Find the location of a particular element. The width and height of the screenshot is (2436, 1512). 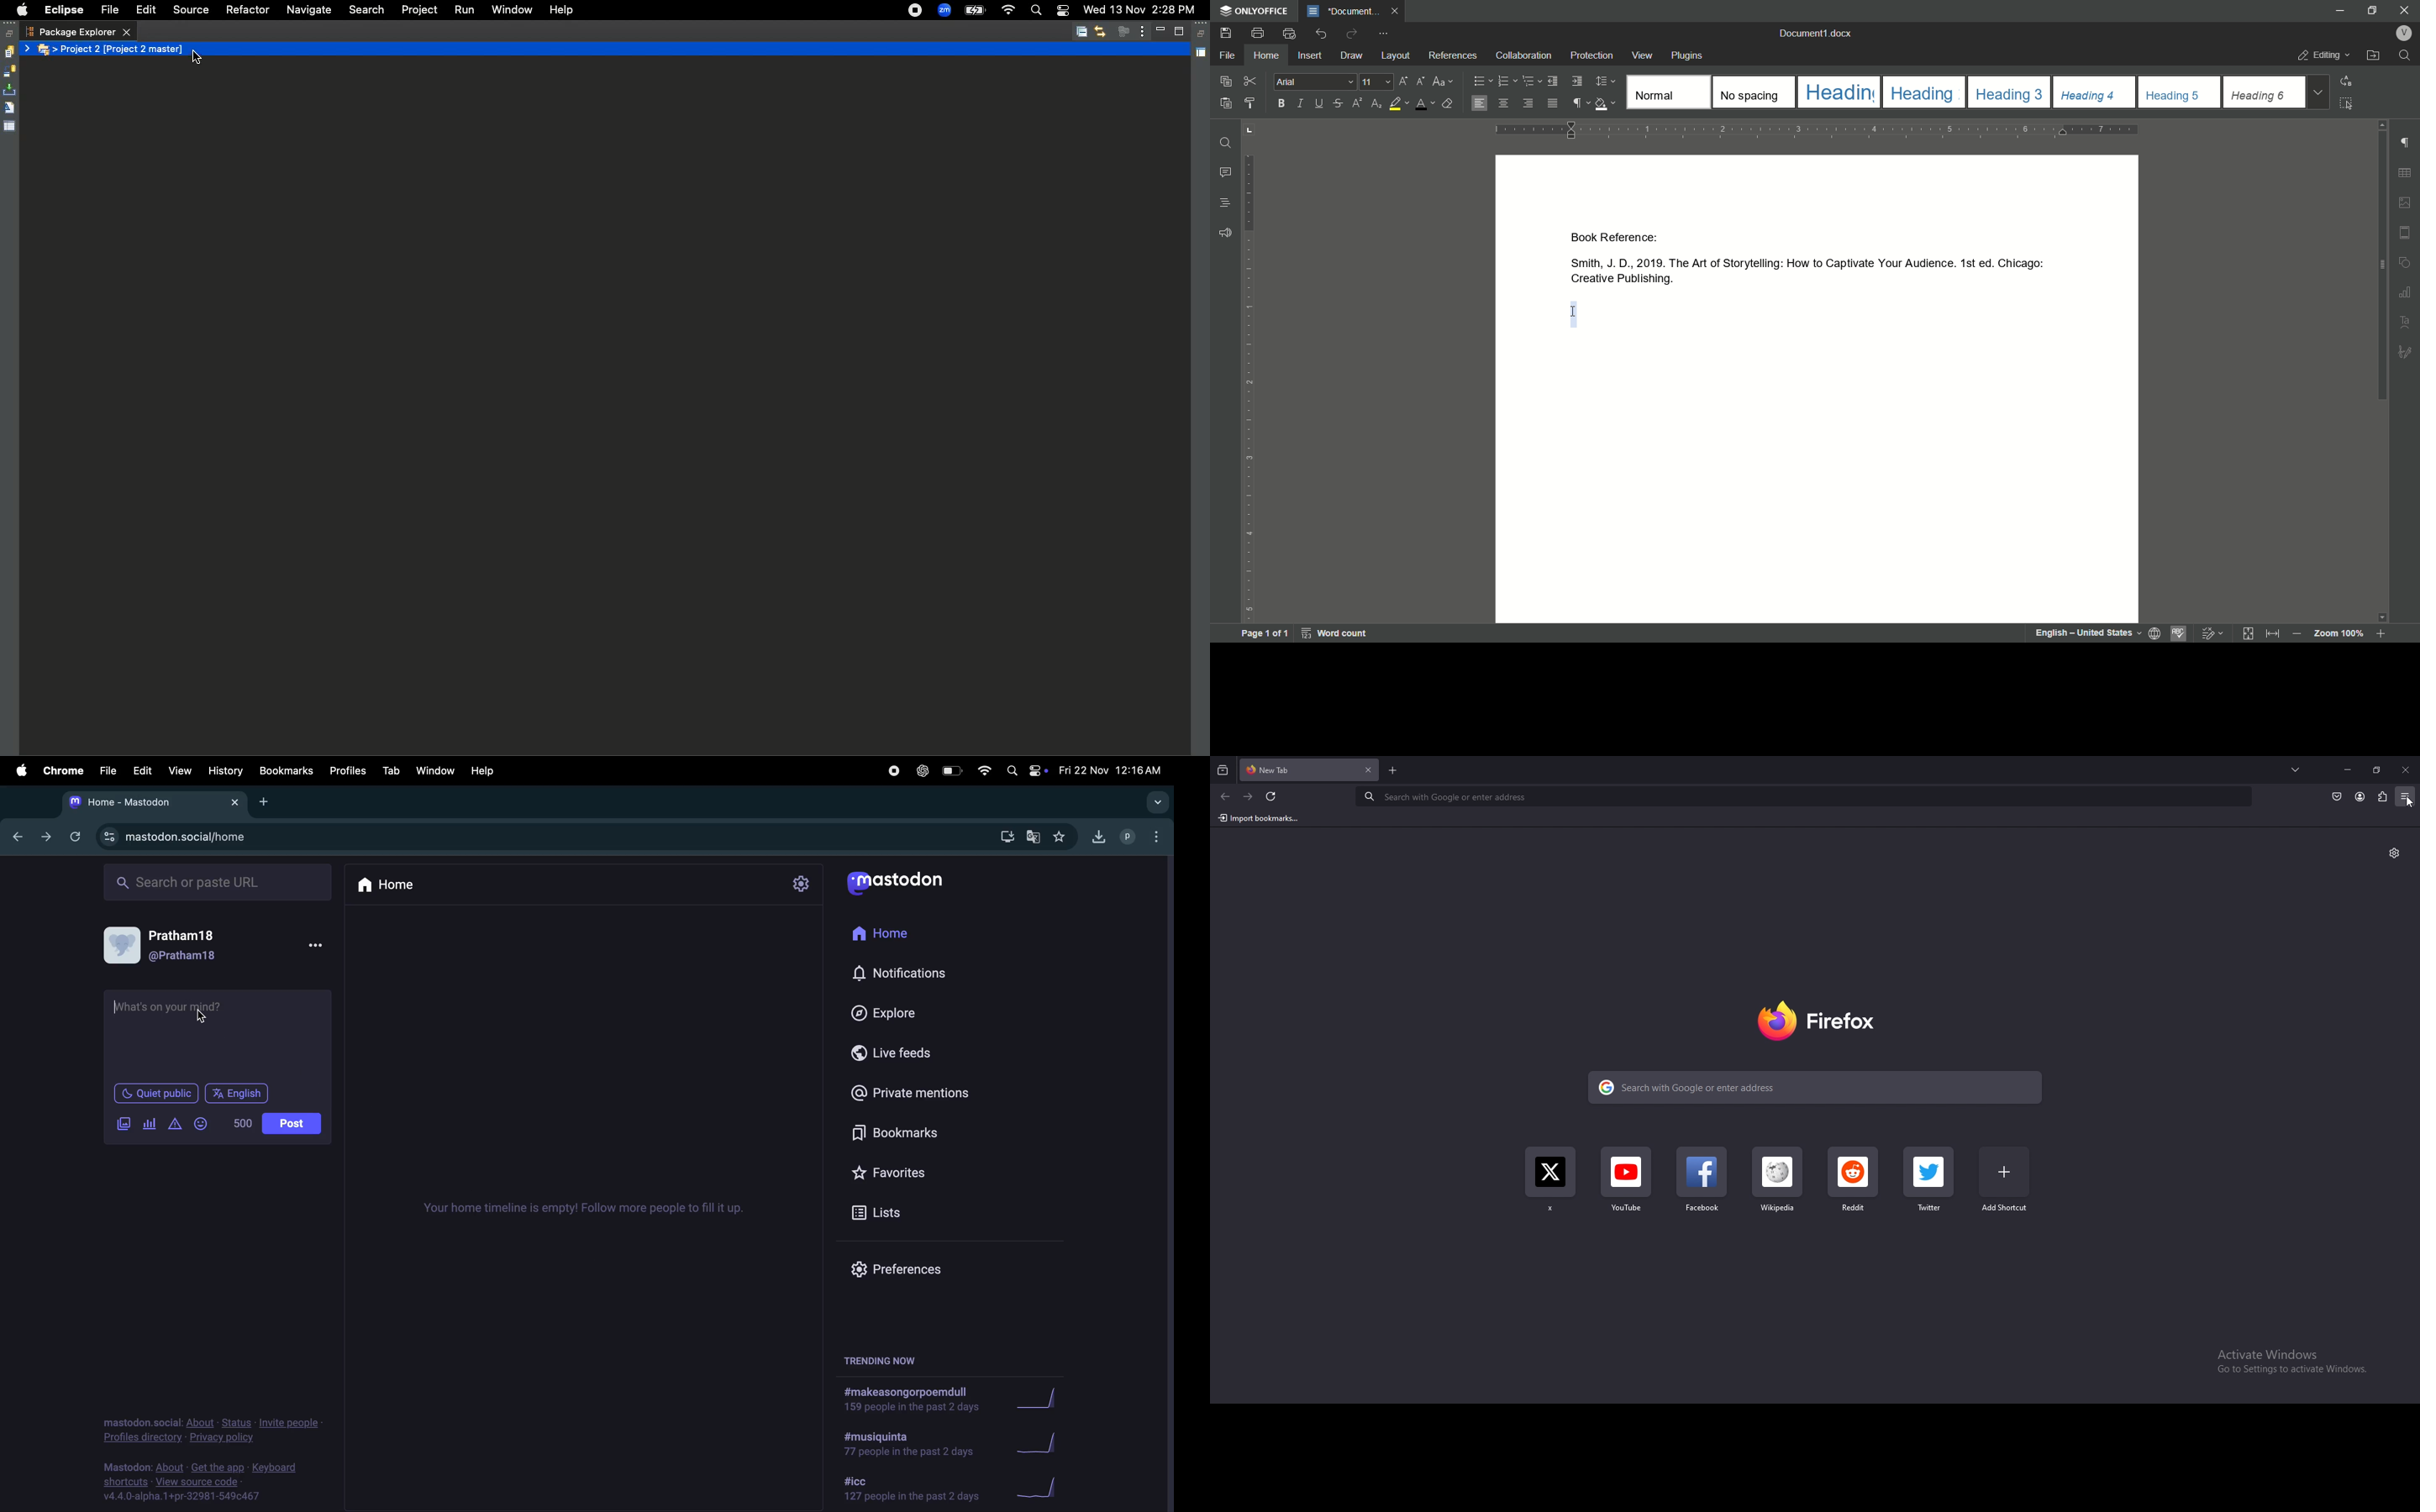

window is located at coordinates (435, 768).